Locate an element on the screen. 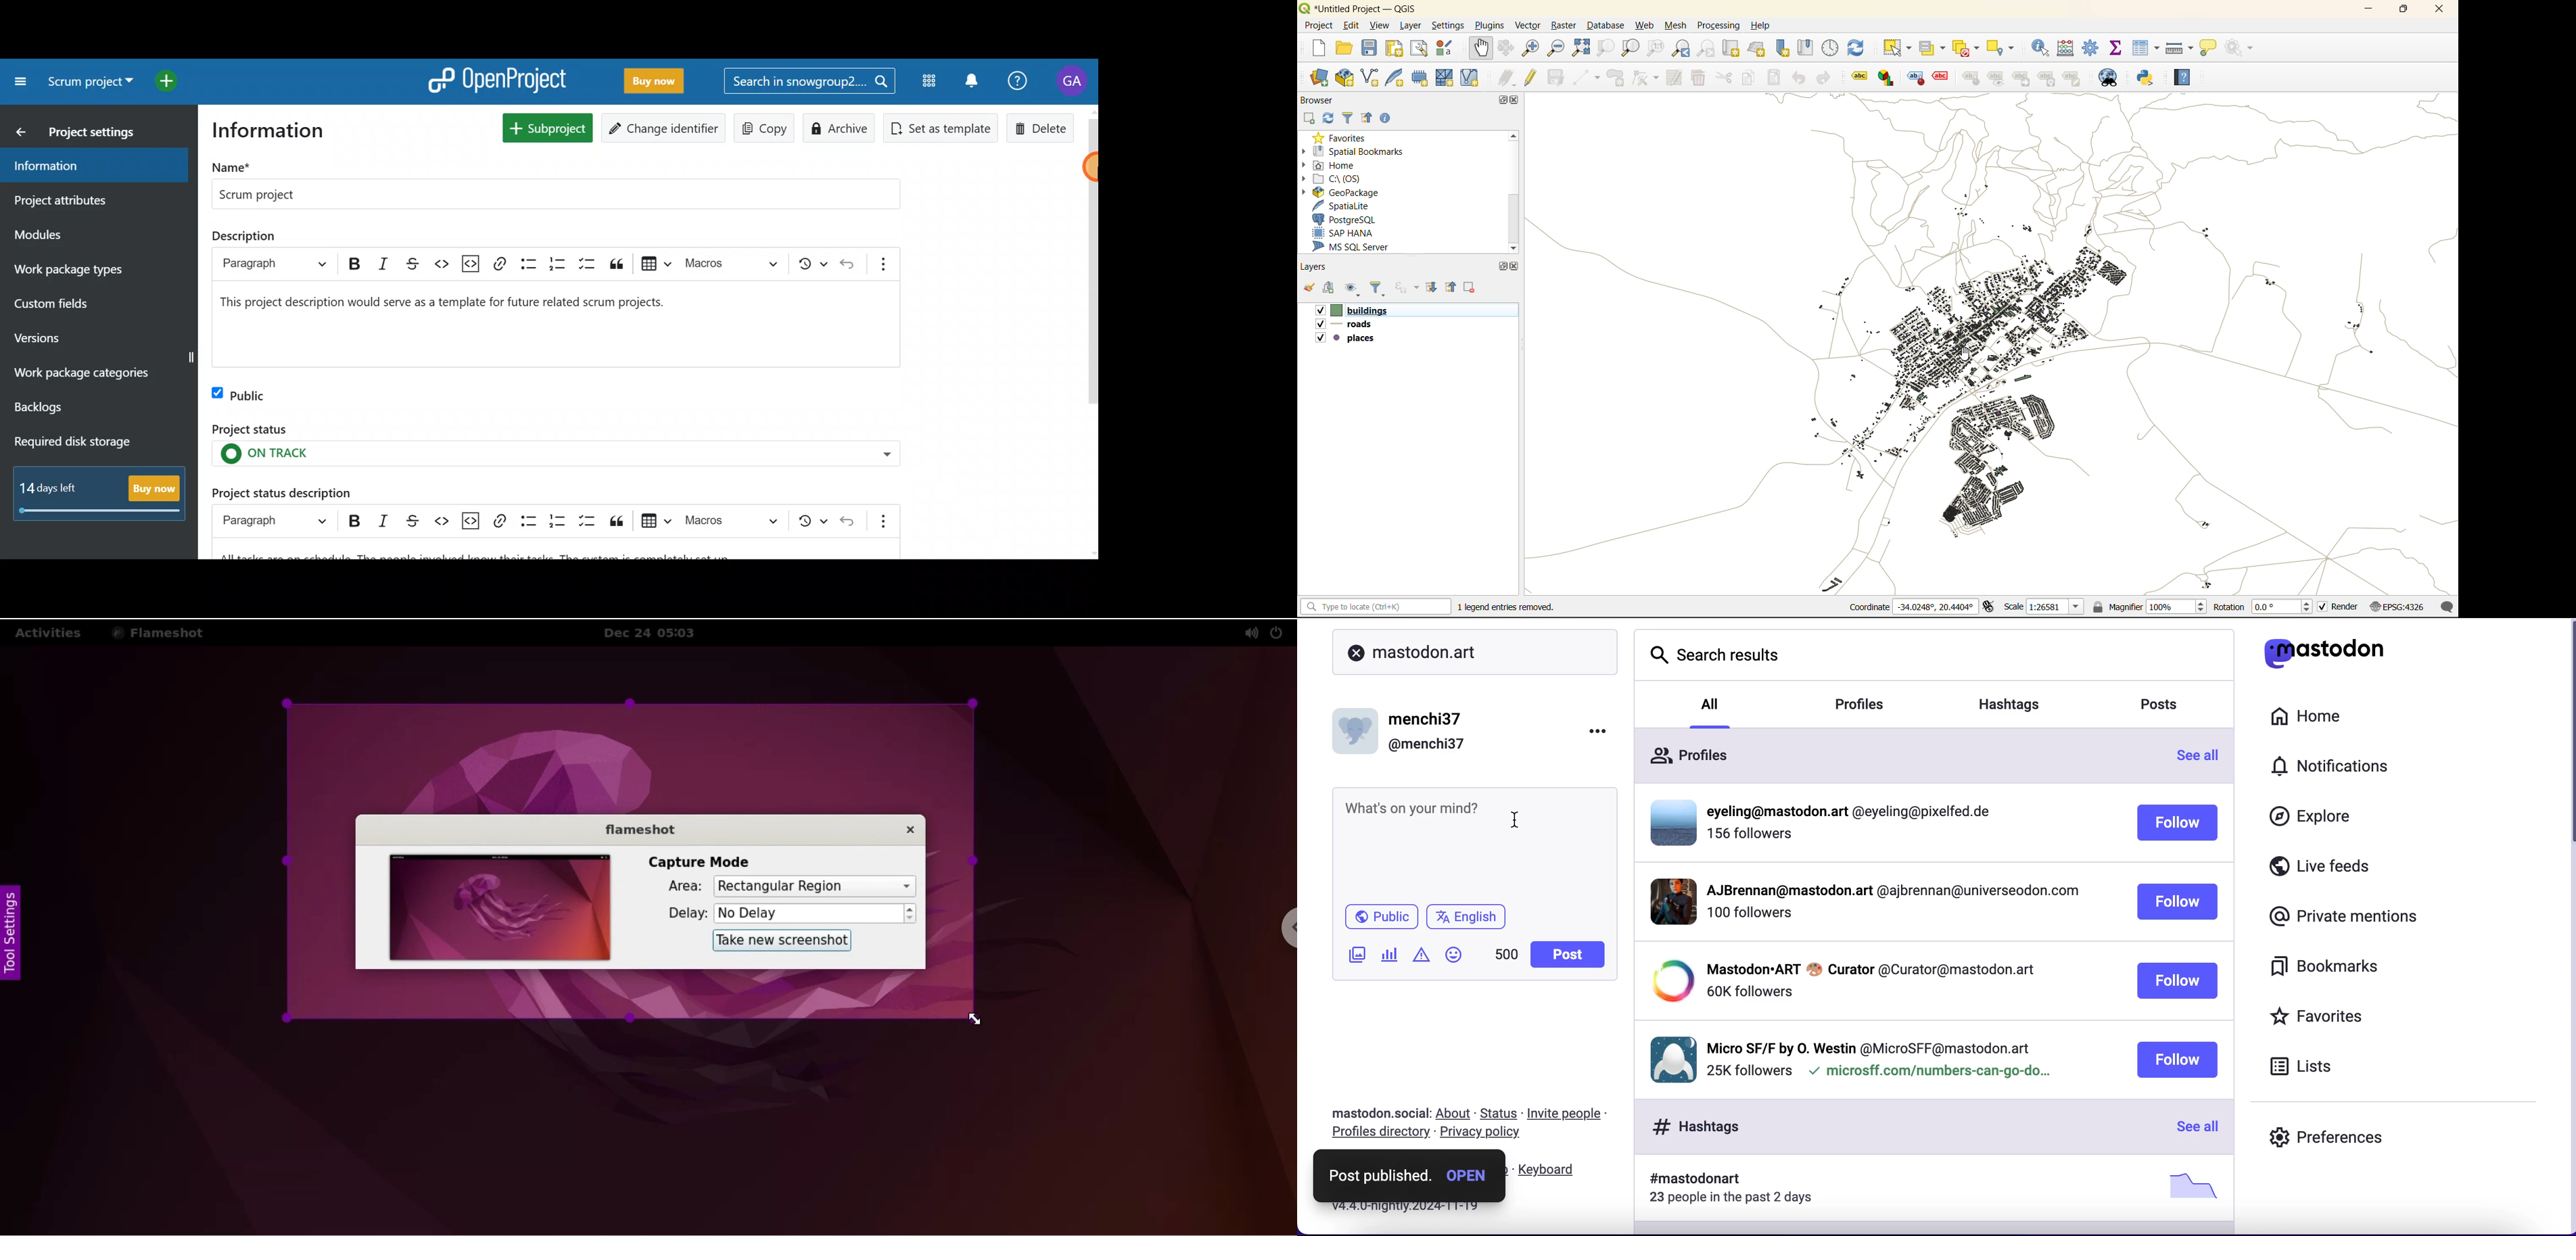 The height and width of the screenshot is (1260, 2576). zoom native is located at coordinates (1652, 50).